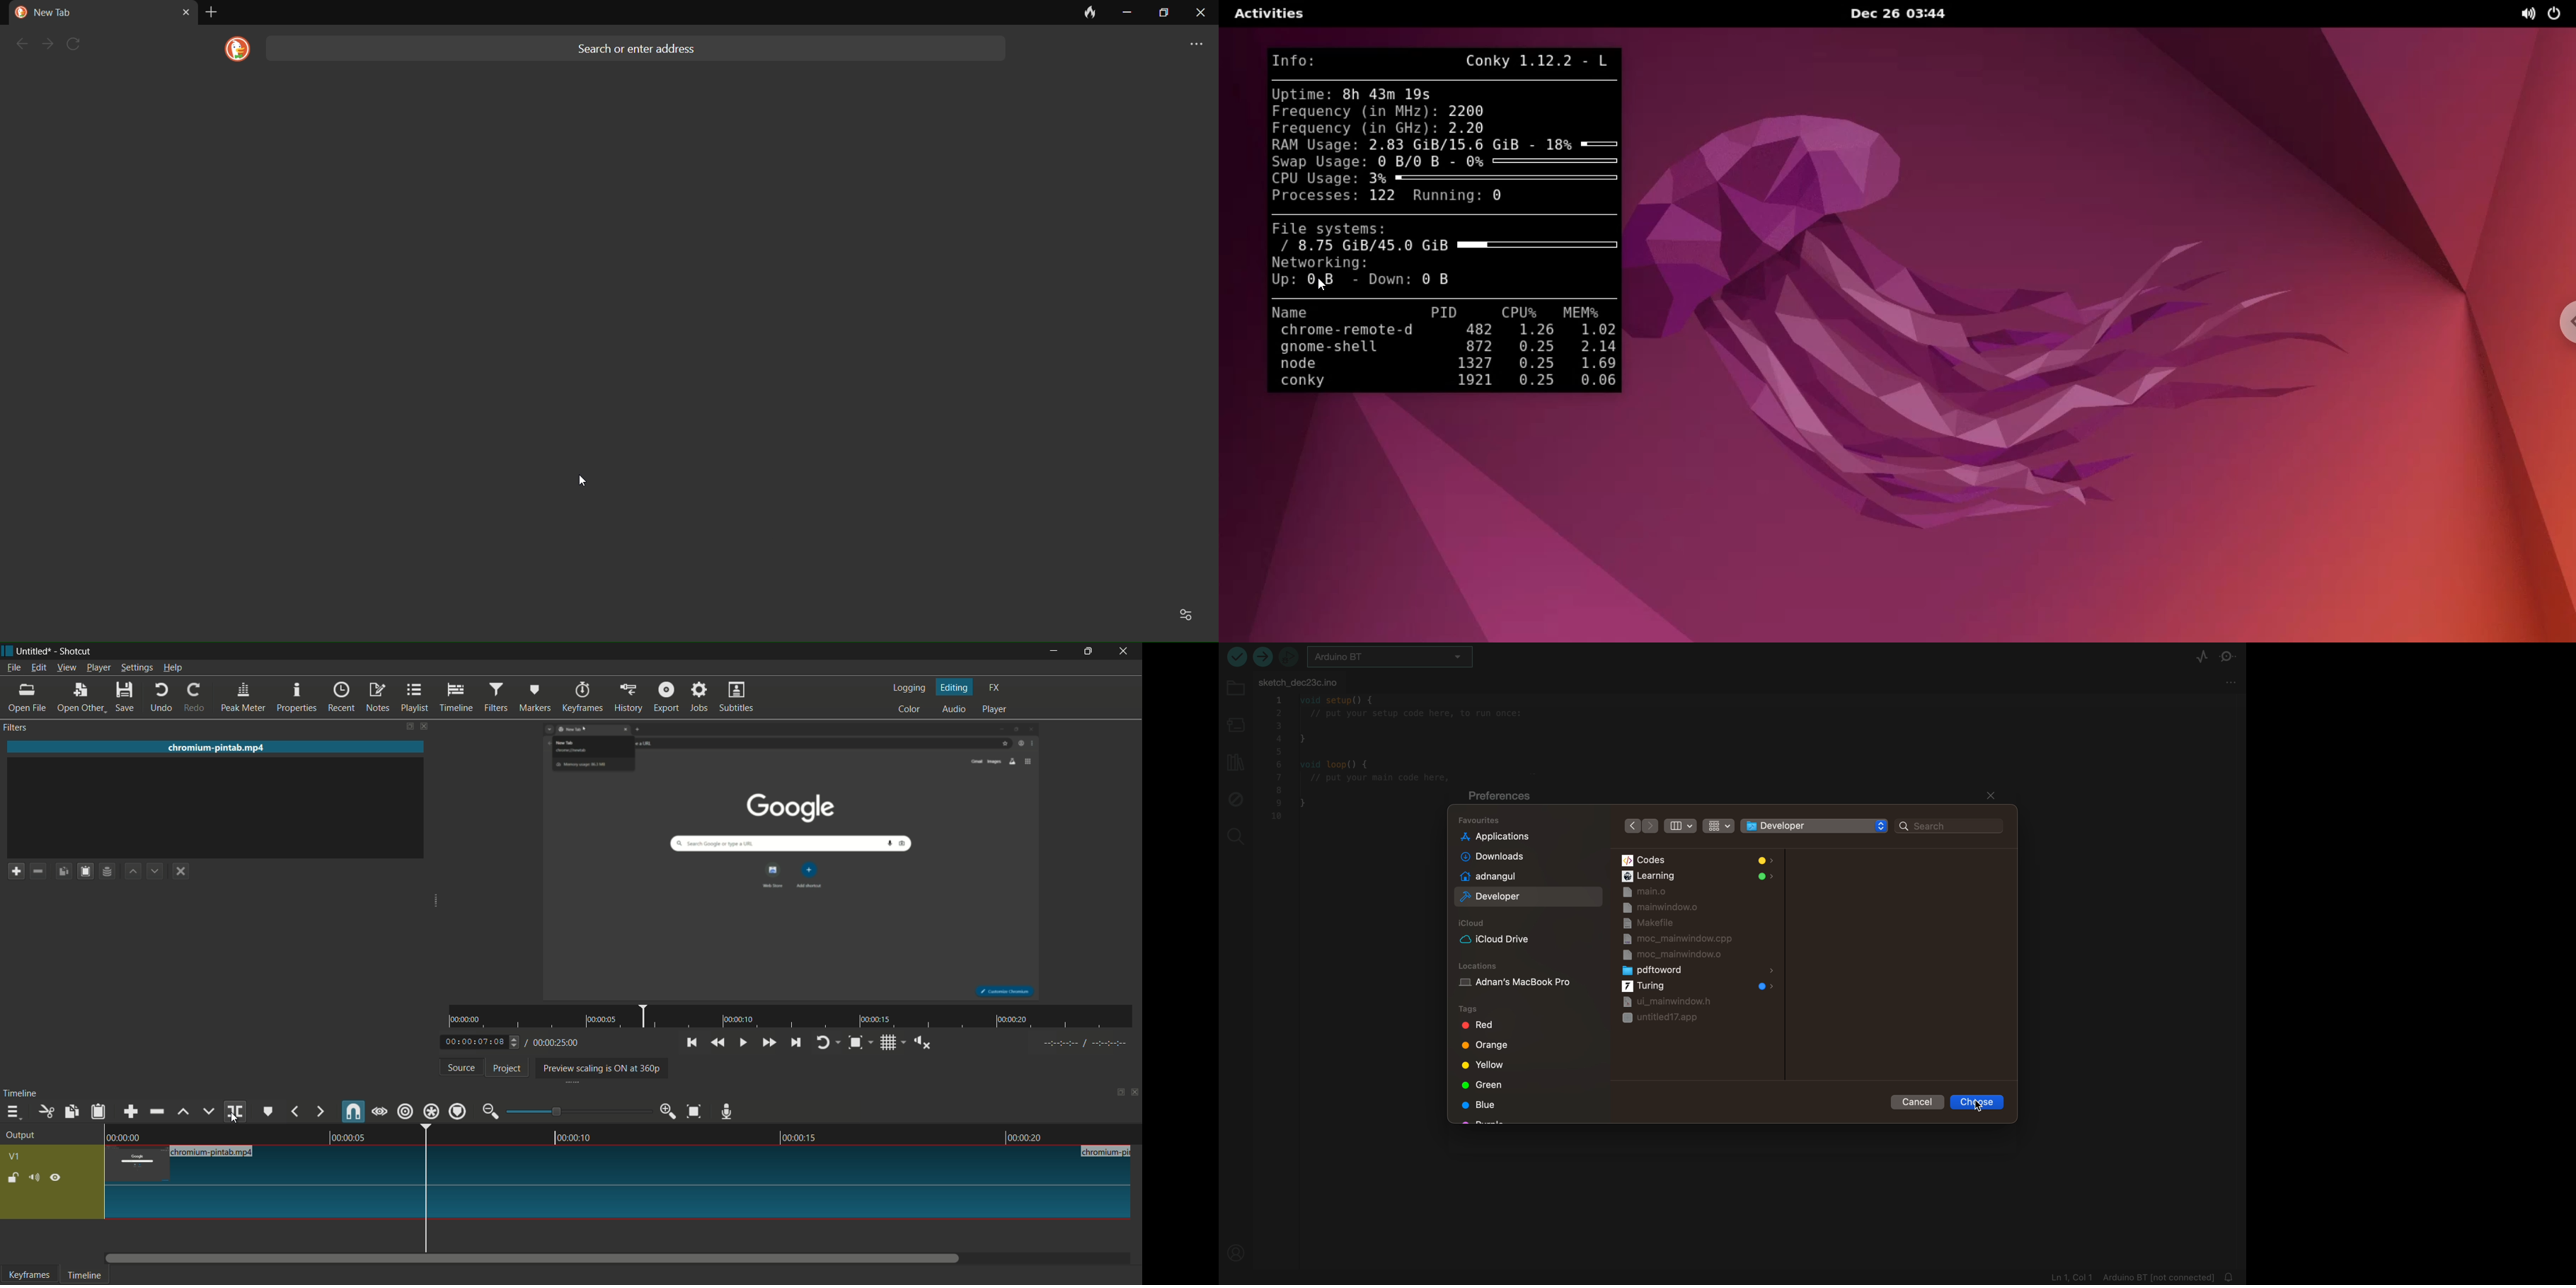 This screenshot has width=2576, height=1288. What do you see at coordinates (7, 650) in the screenshot?
I see `app icon` at bounding box center [7, 650].